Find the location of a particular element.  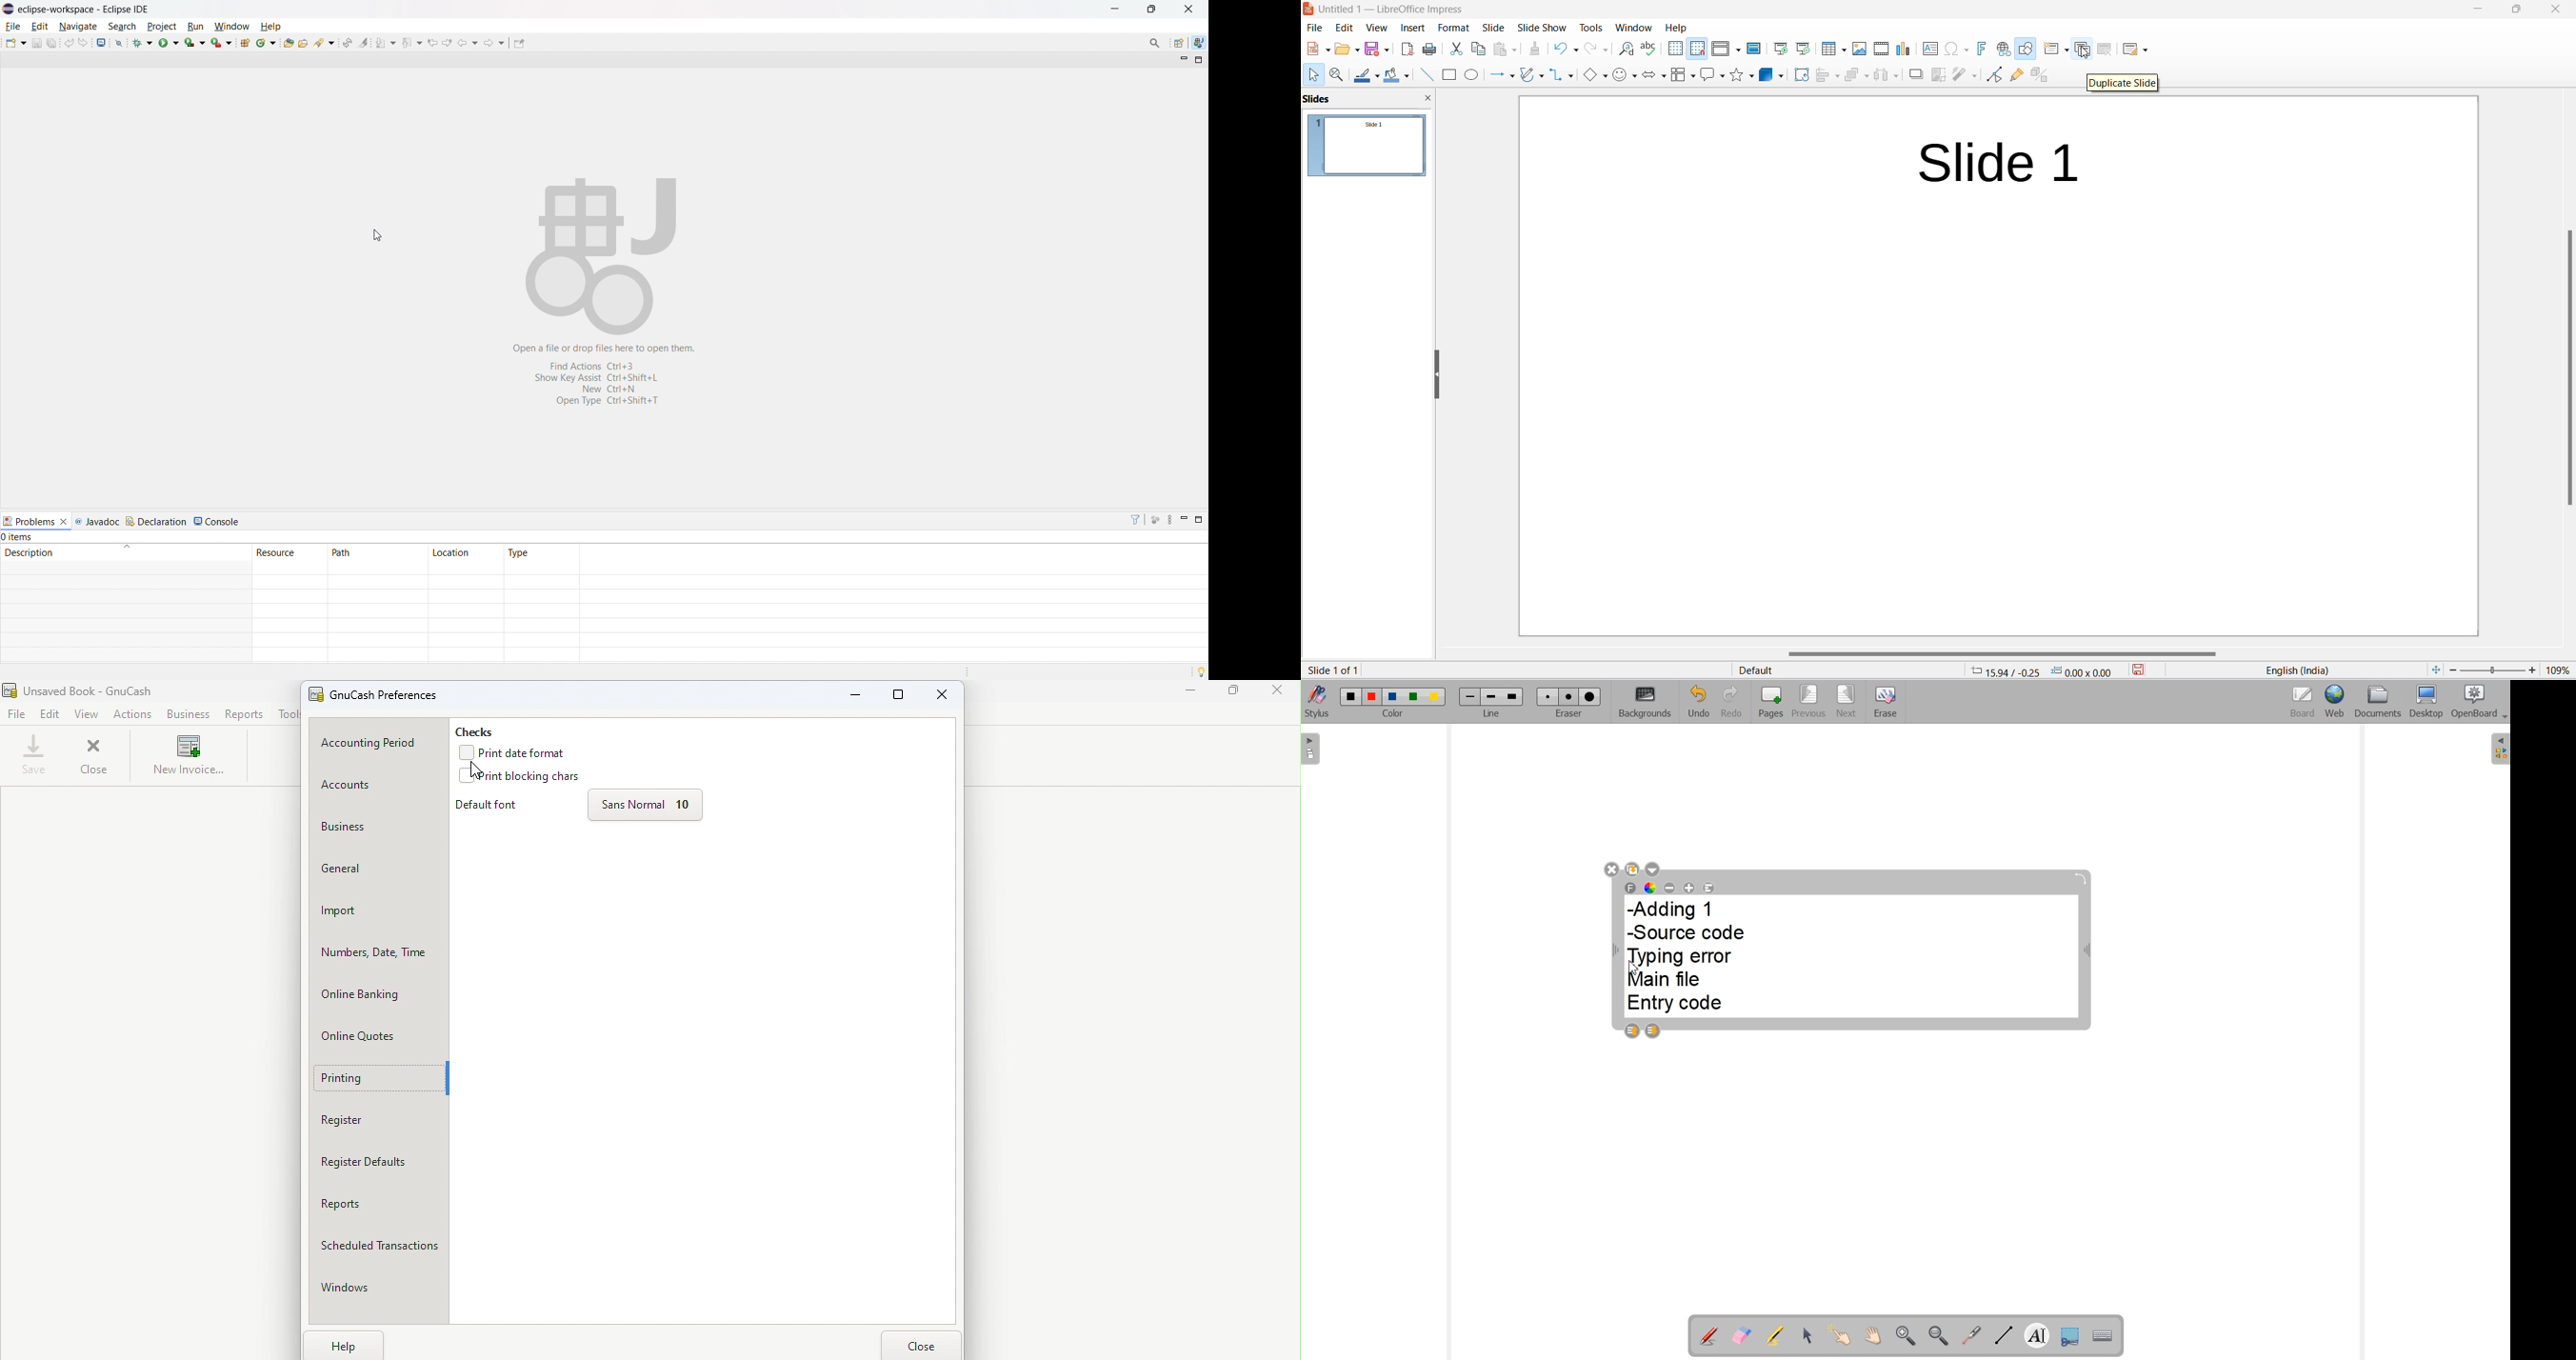

toggle point end mode is located at coordinates (1993, 74).